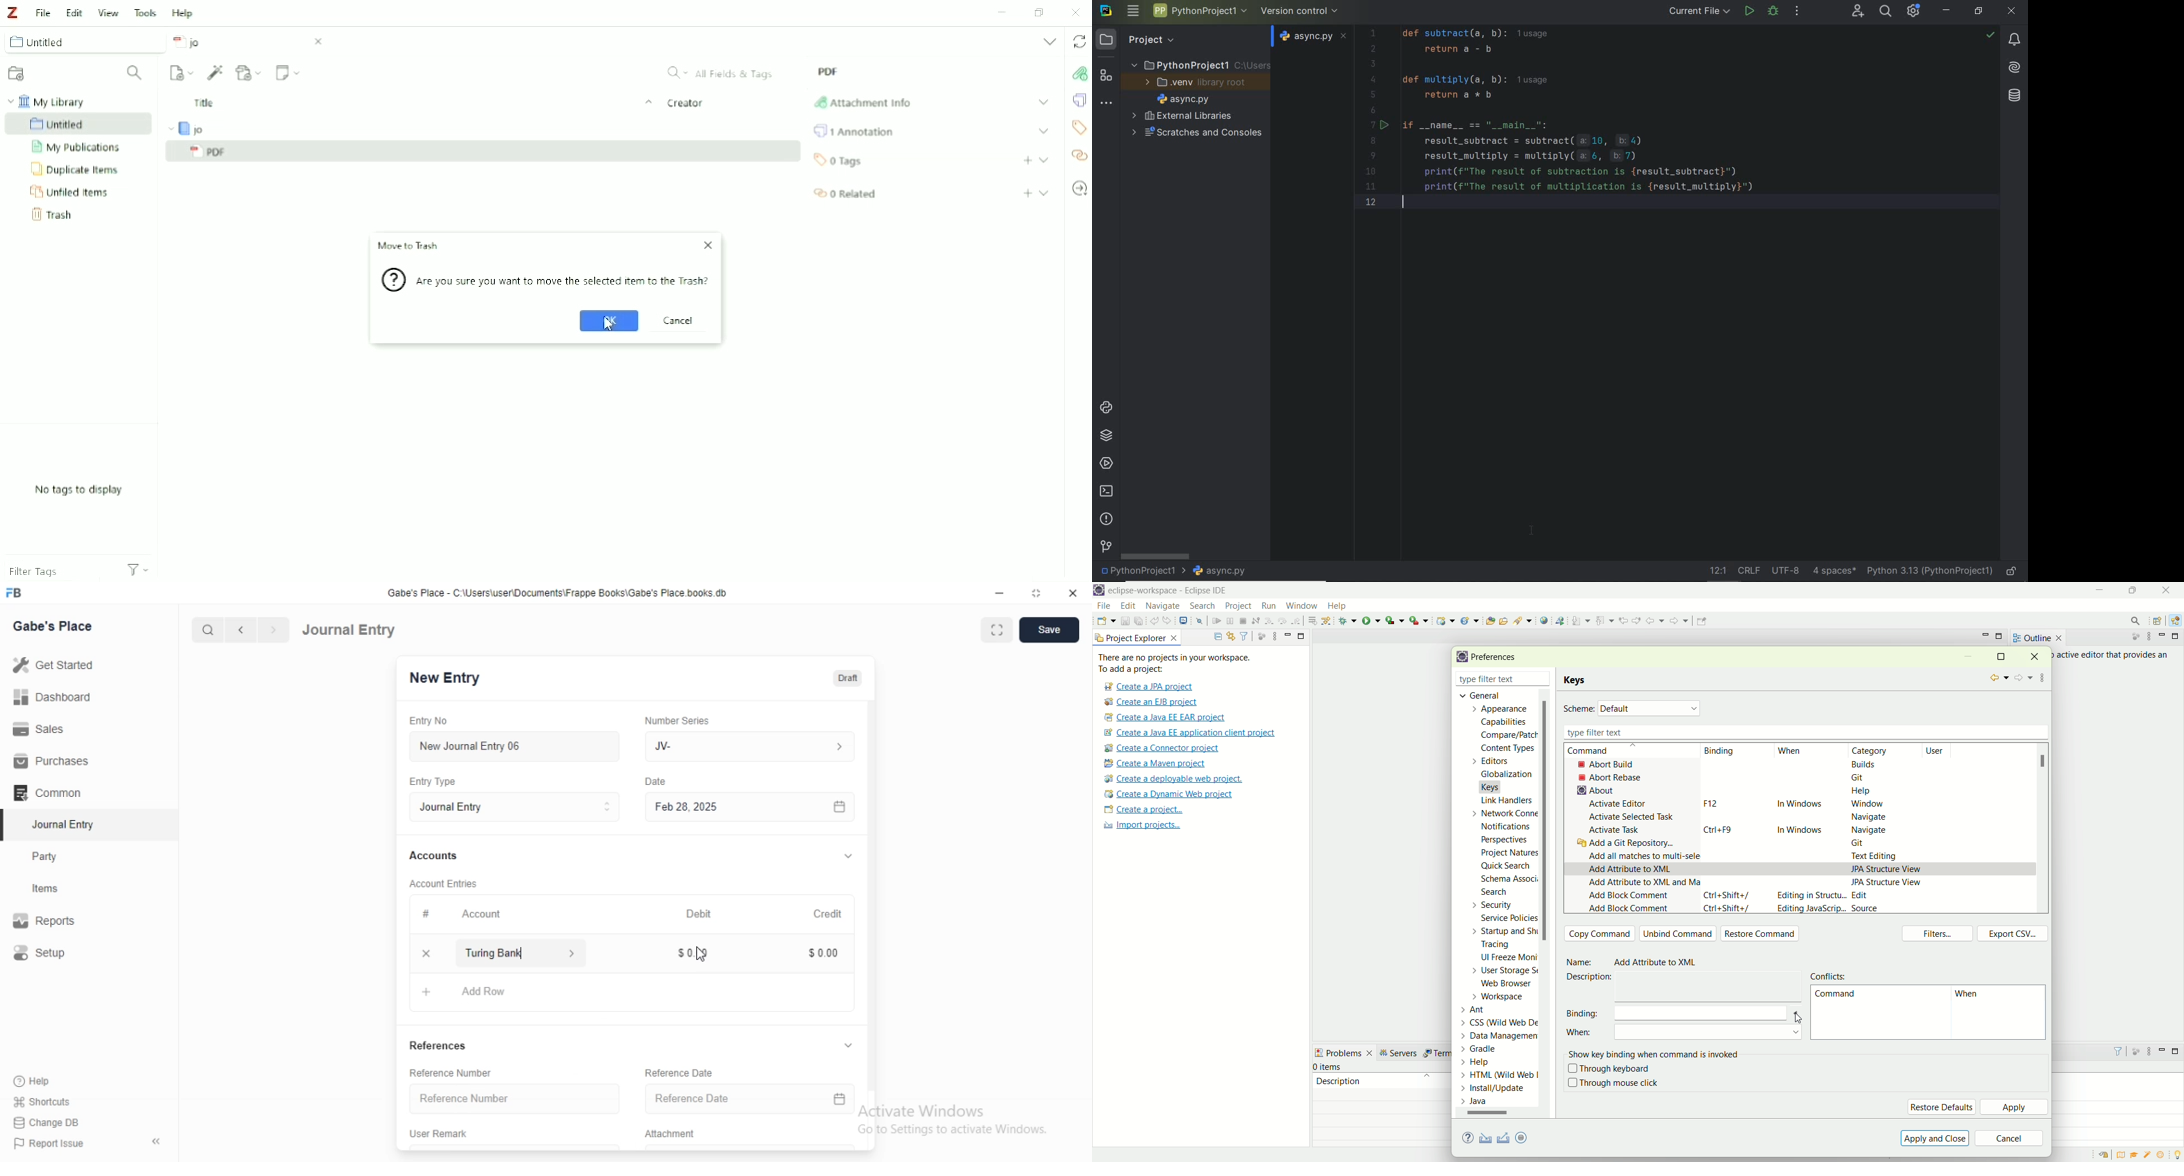  What do you see at coordinates (215, 72) in the screenshot?
I see `Add Item (s) by Identifier` at bounding box center [215, 72].